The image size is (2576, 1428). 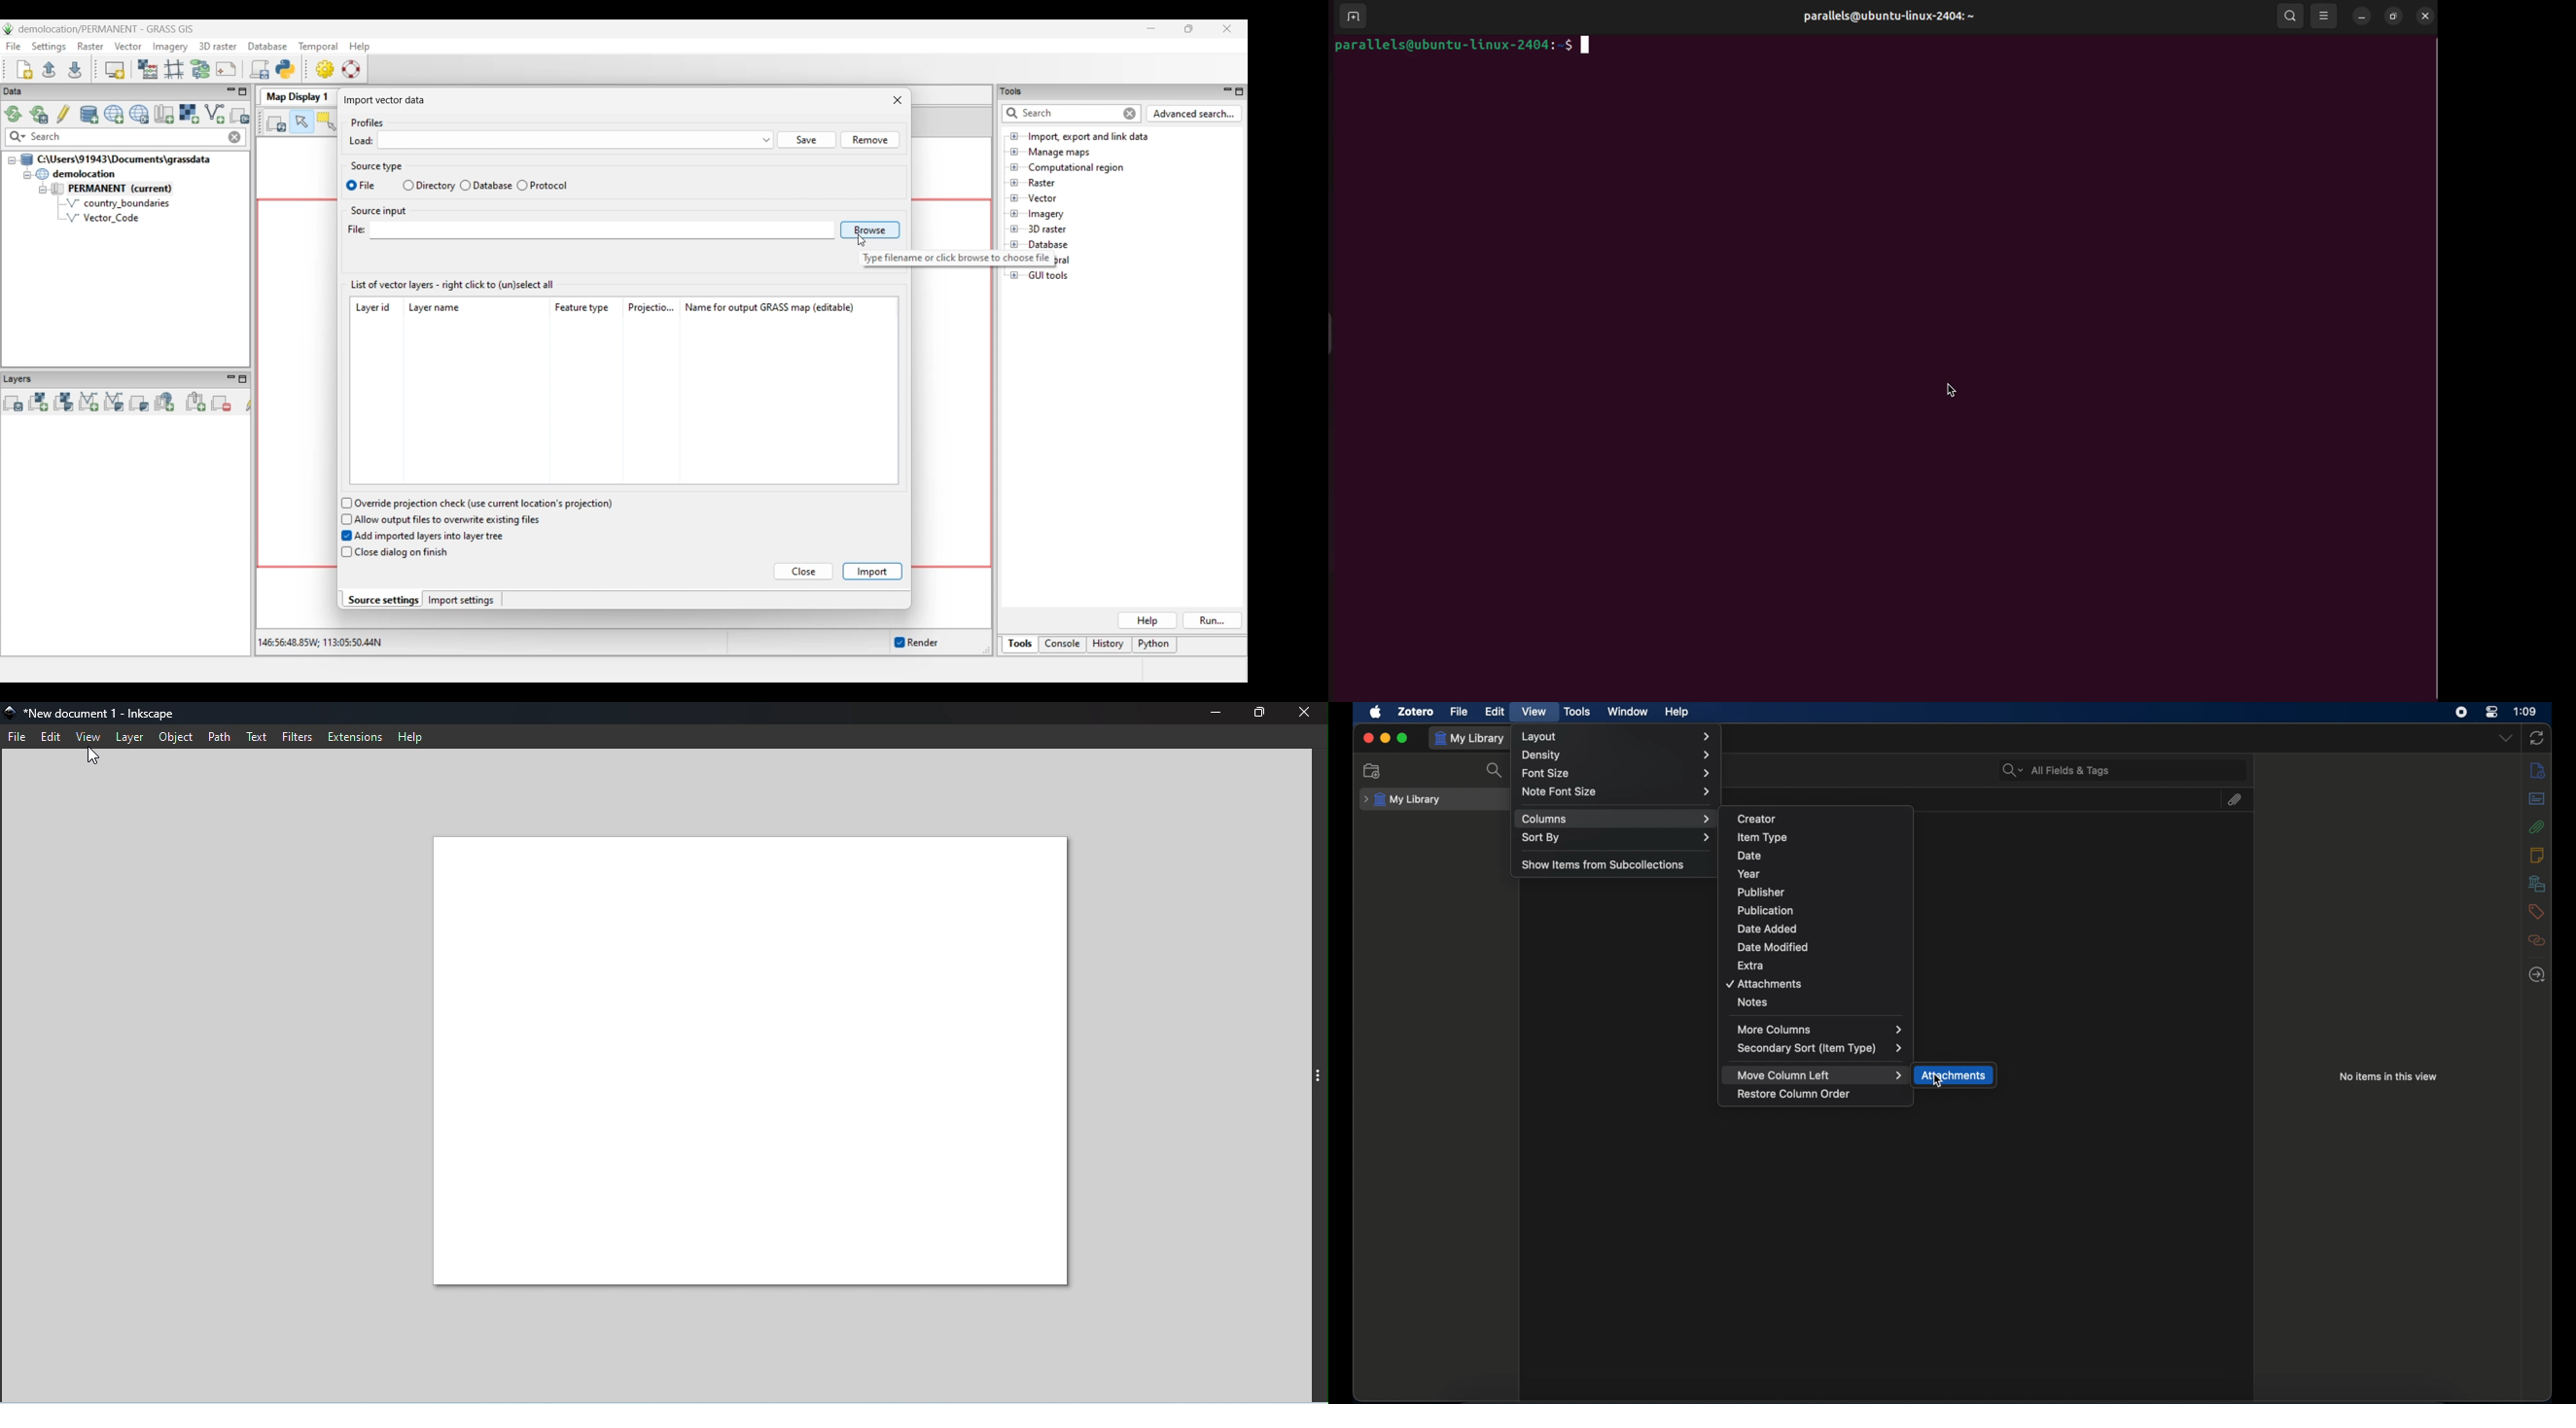 What do you see at coordinates (1752, 965) in the screenshot?
I see `extra` at bounding box center [1752, 965].